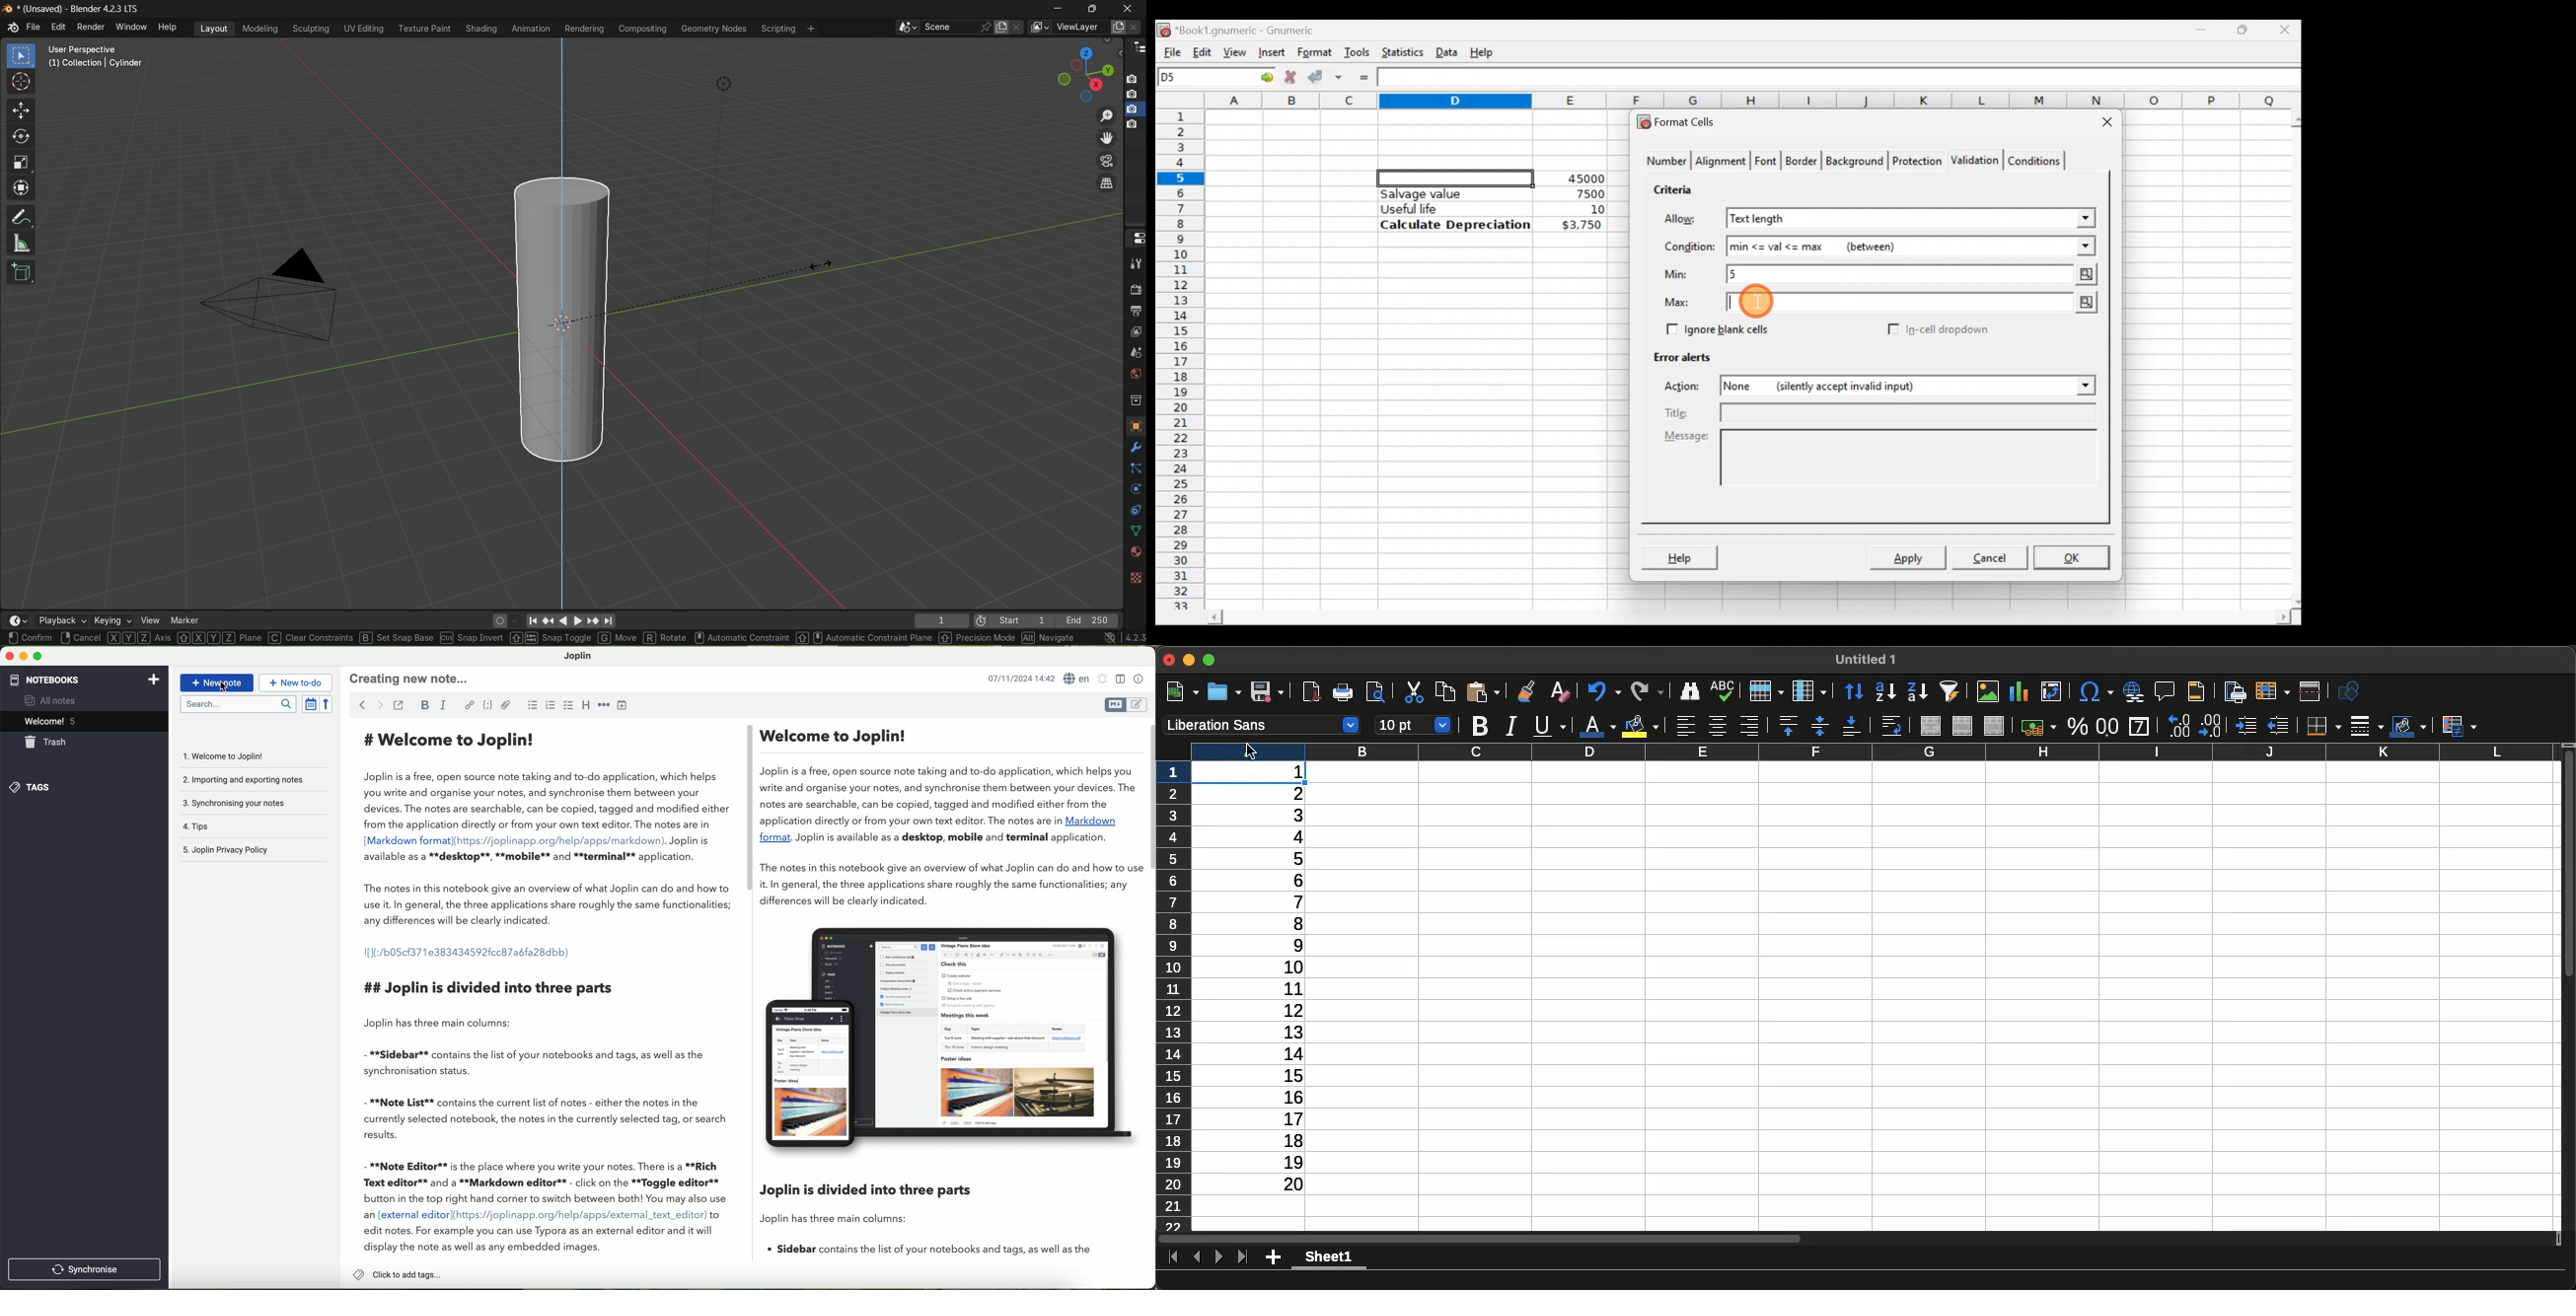 This screenshot has height=1316, width=2576. What do you see at coordinates (1175, 995) in the screenshot?
I see `Row` at bounding box center [1175, 995].